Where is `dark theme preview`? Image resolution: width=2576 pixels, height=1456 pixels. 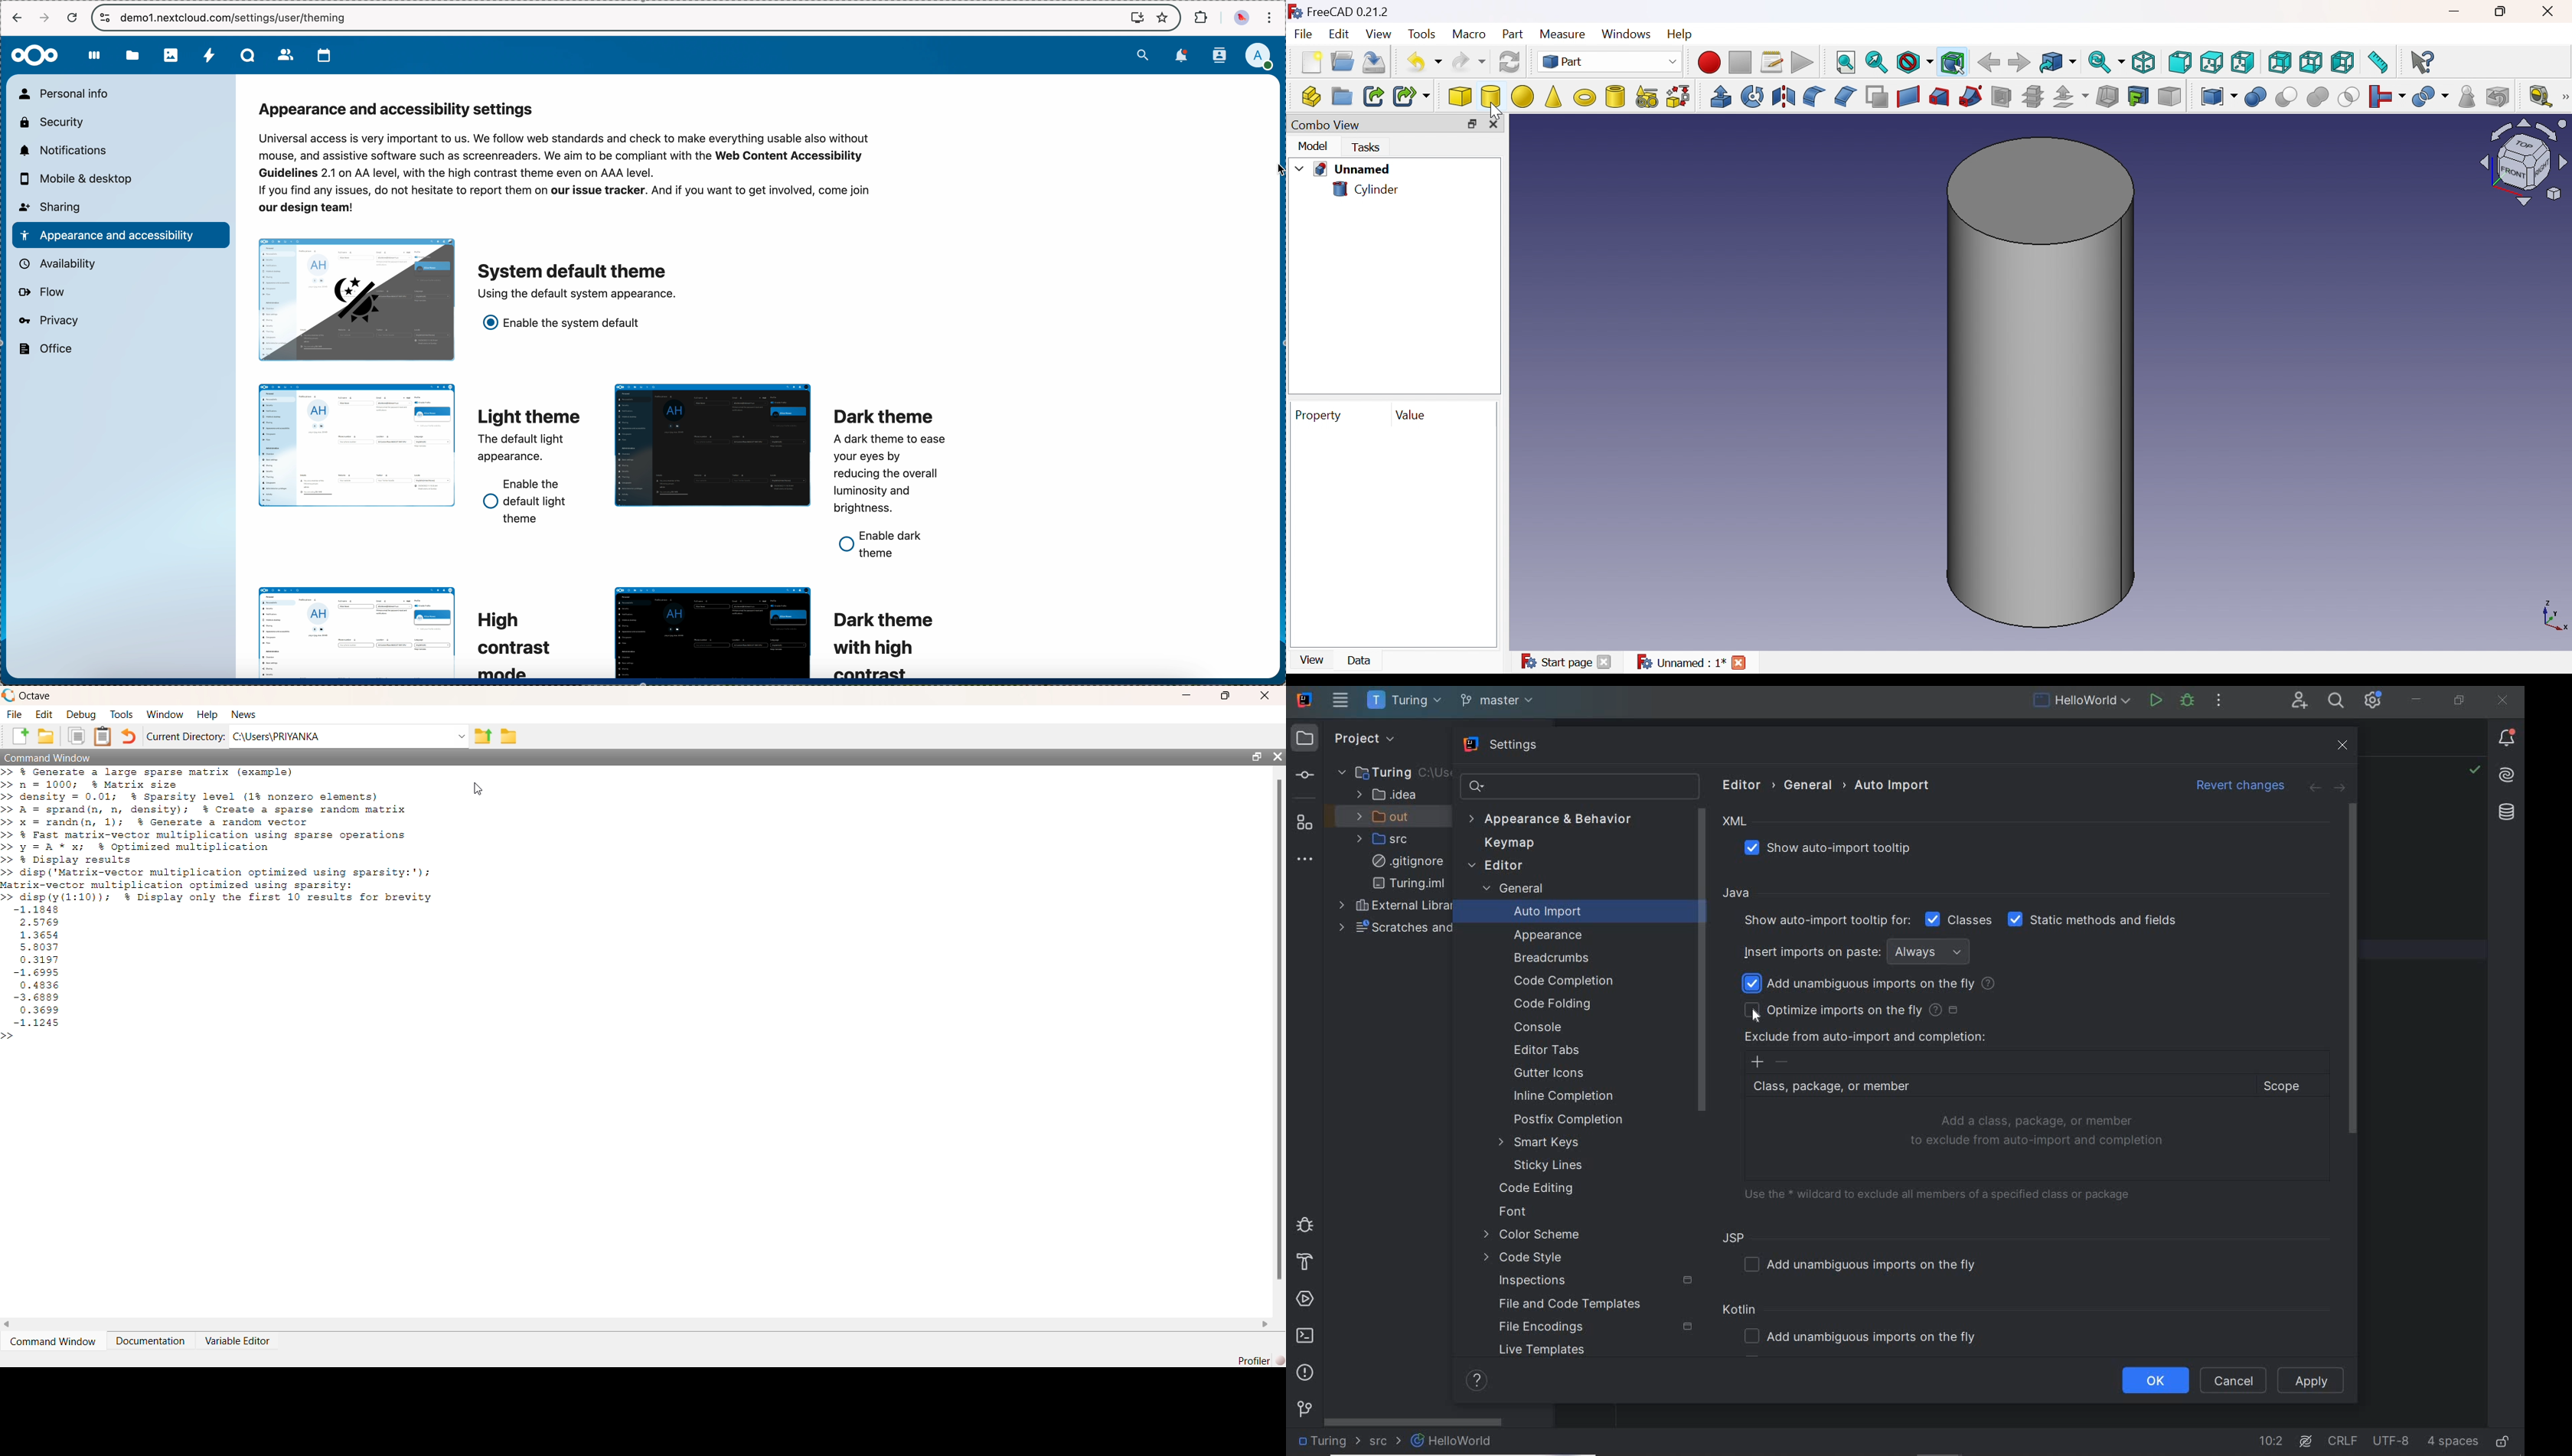
dark theme preview is located at coordinates (710, 445).